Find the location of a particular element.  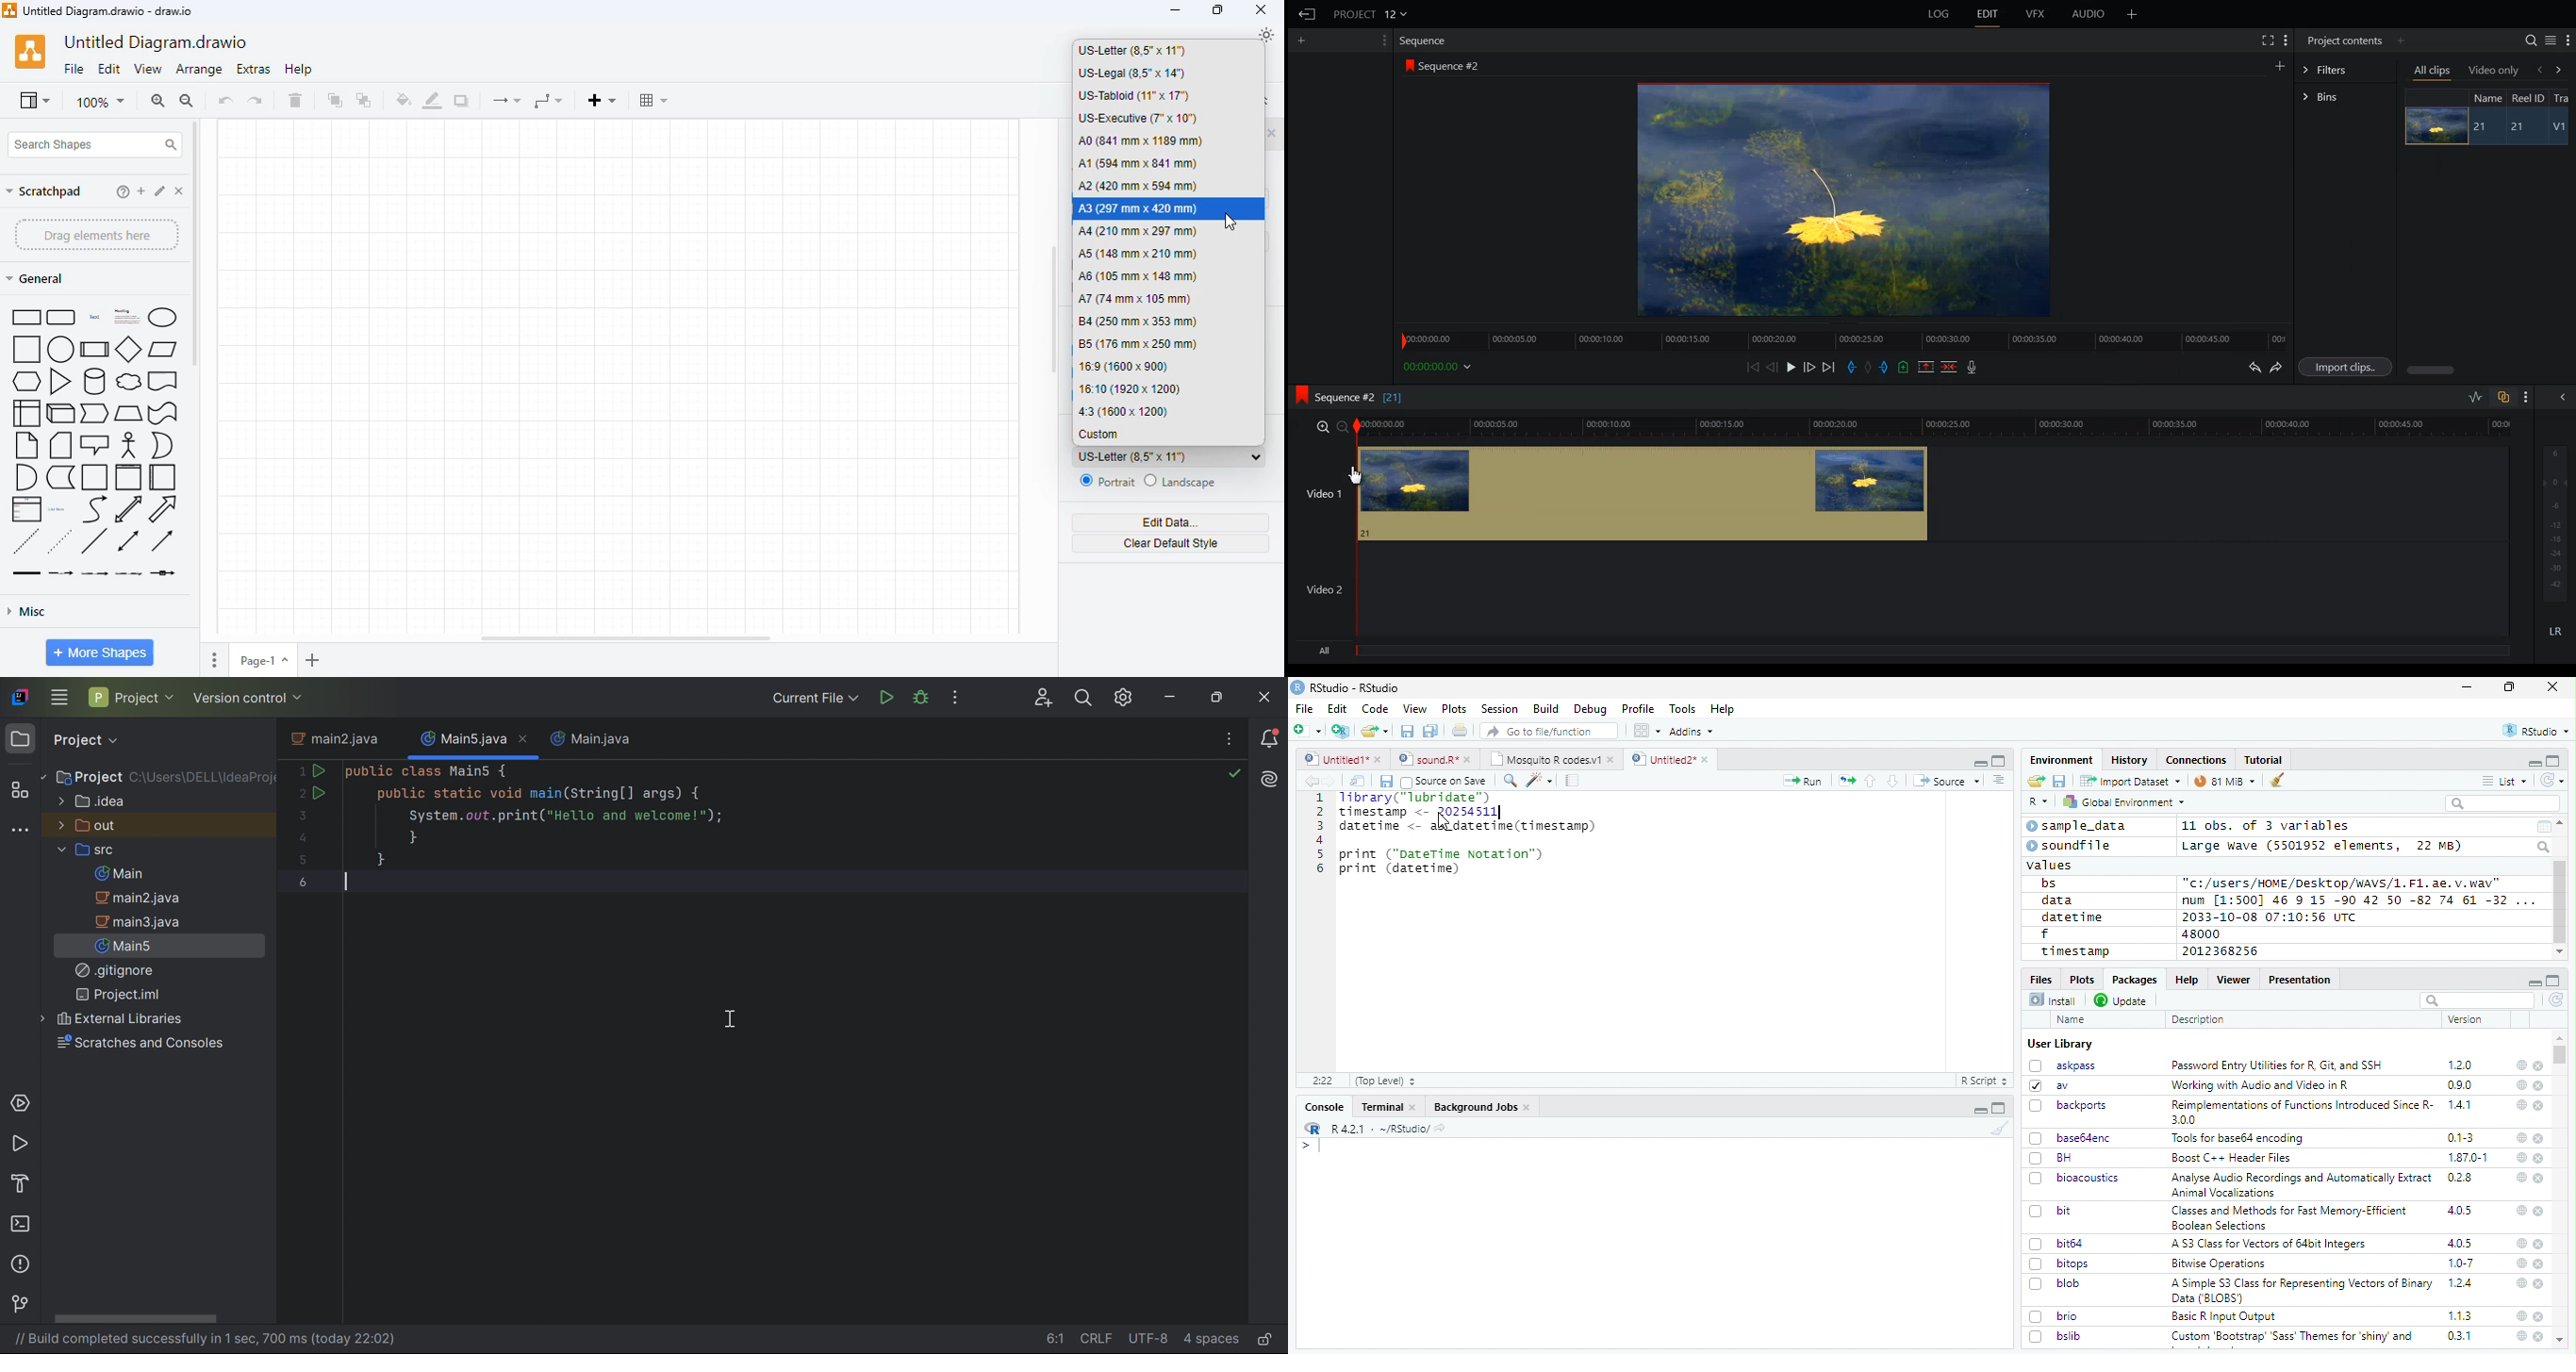

bitops is located at coordinates (2060, 1263).